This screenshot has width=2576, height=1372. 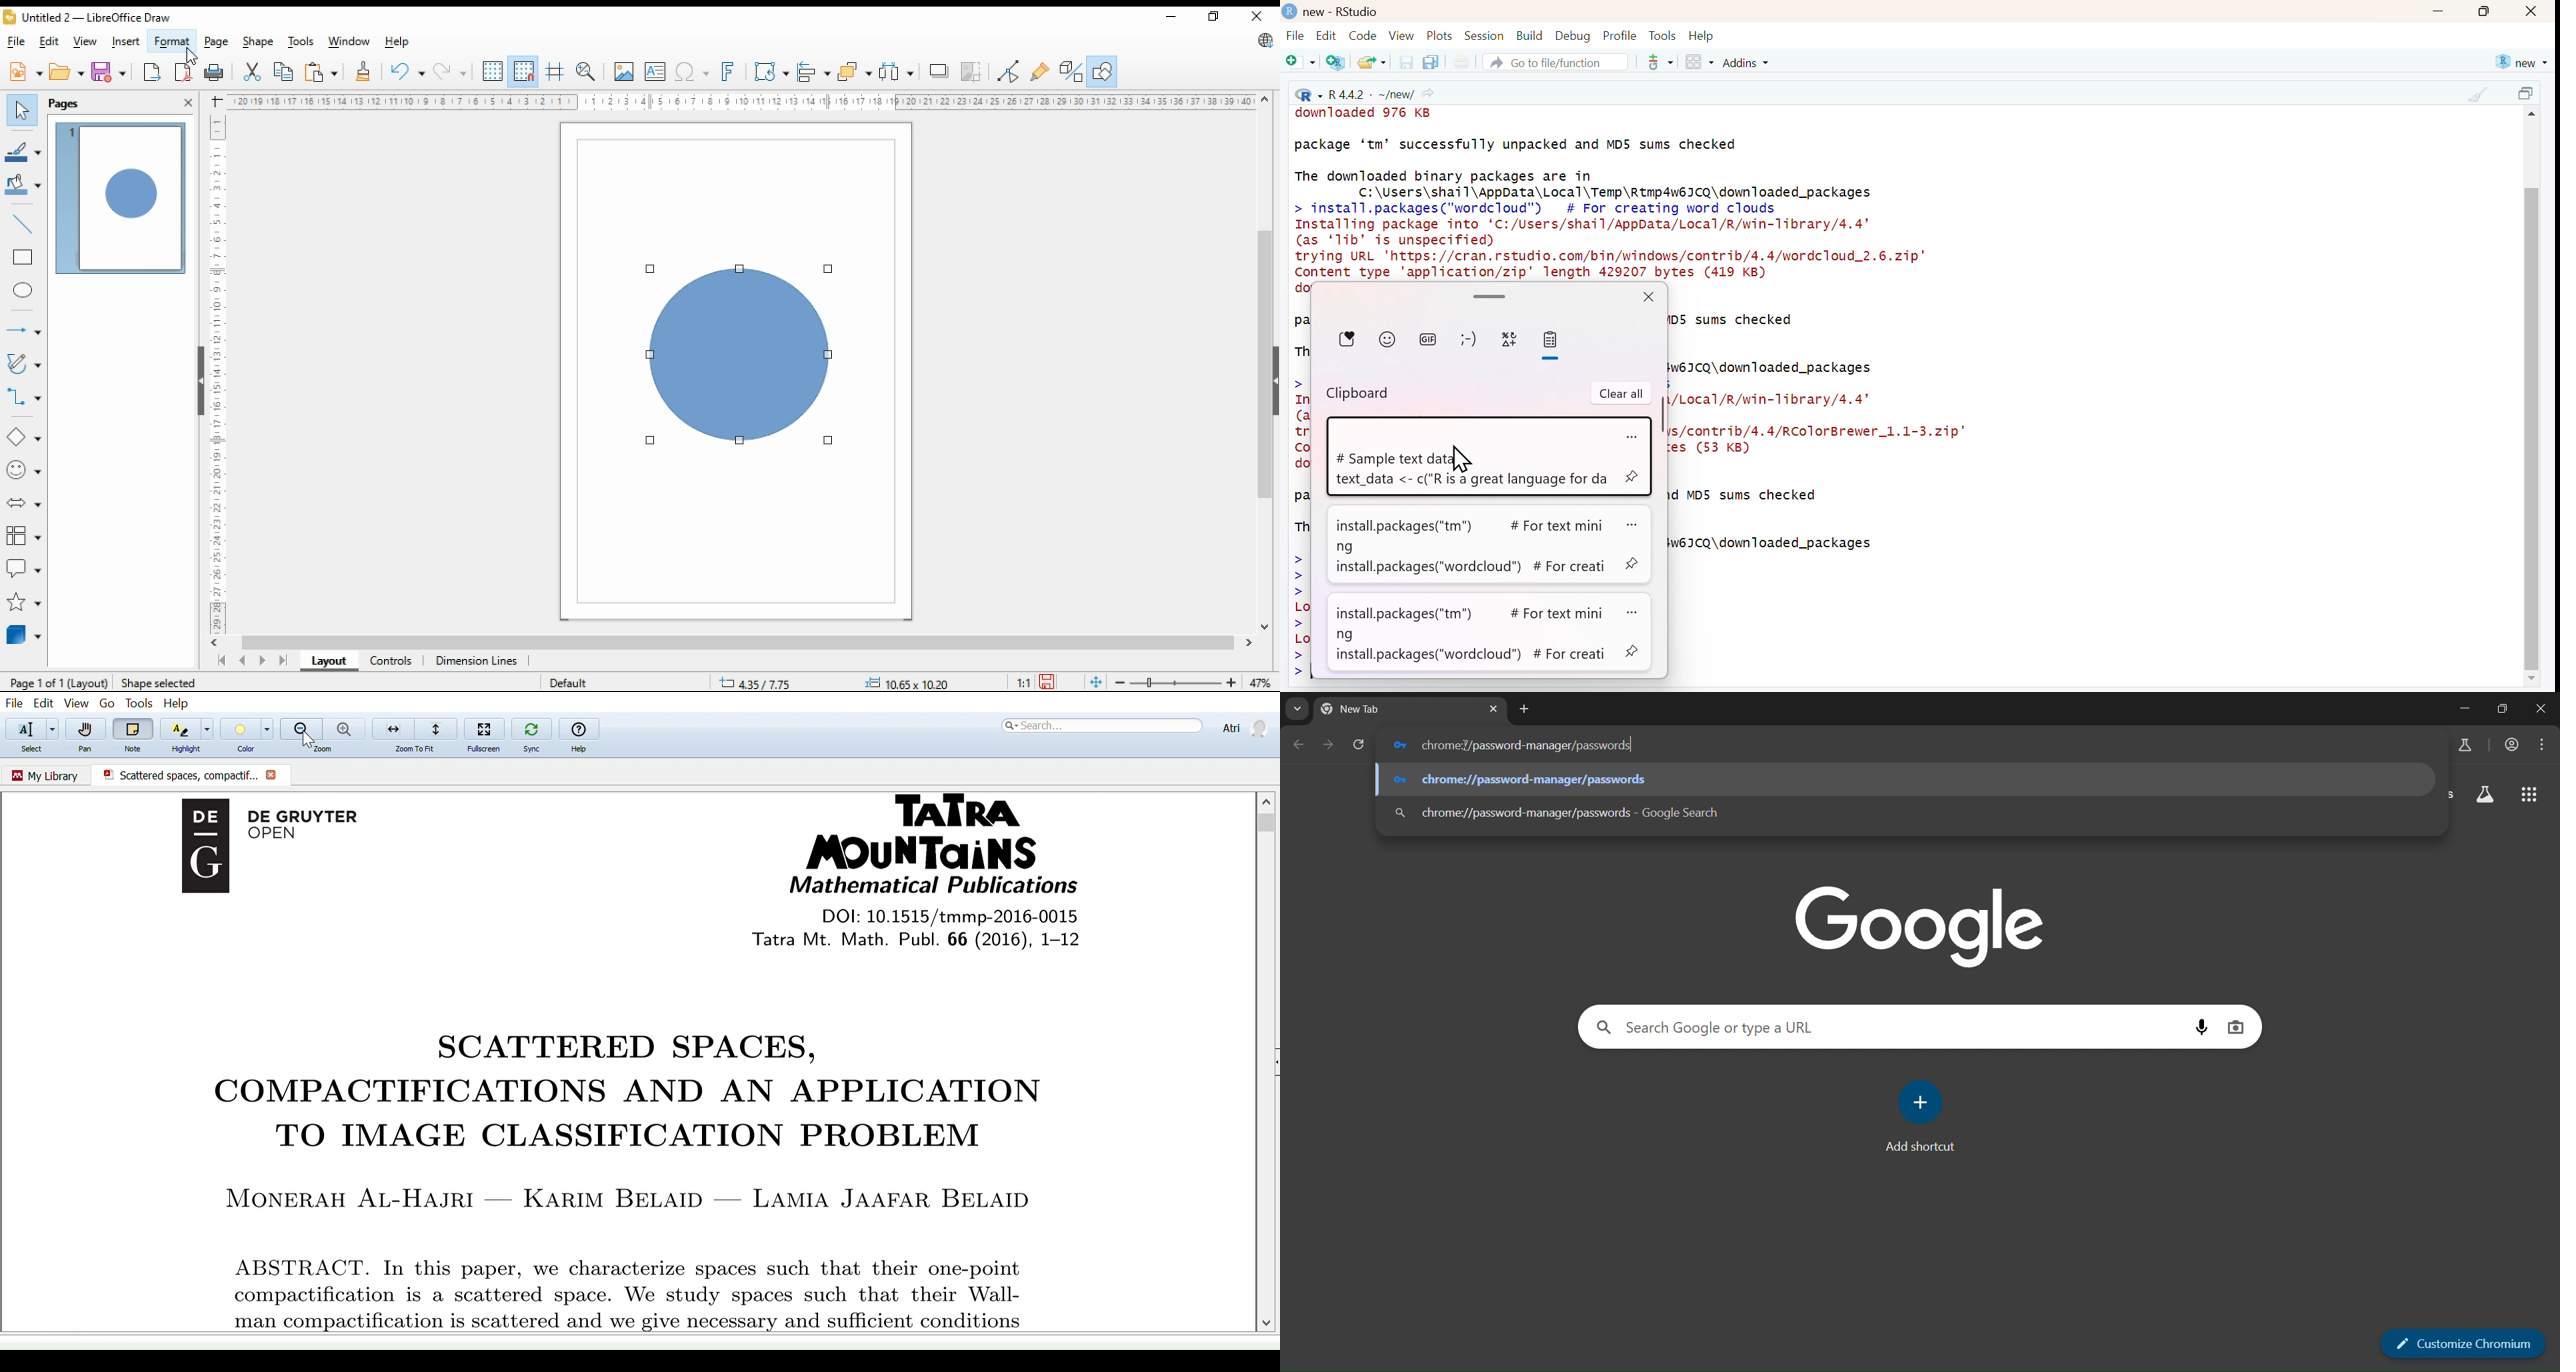 I want to click on Ruler, so click(x=741, y=101).